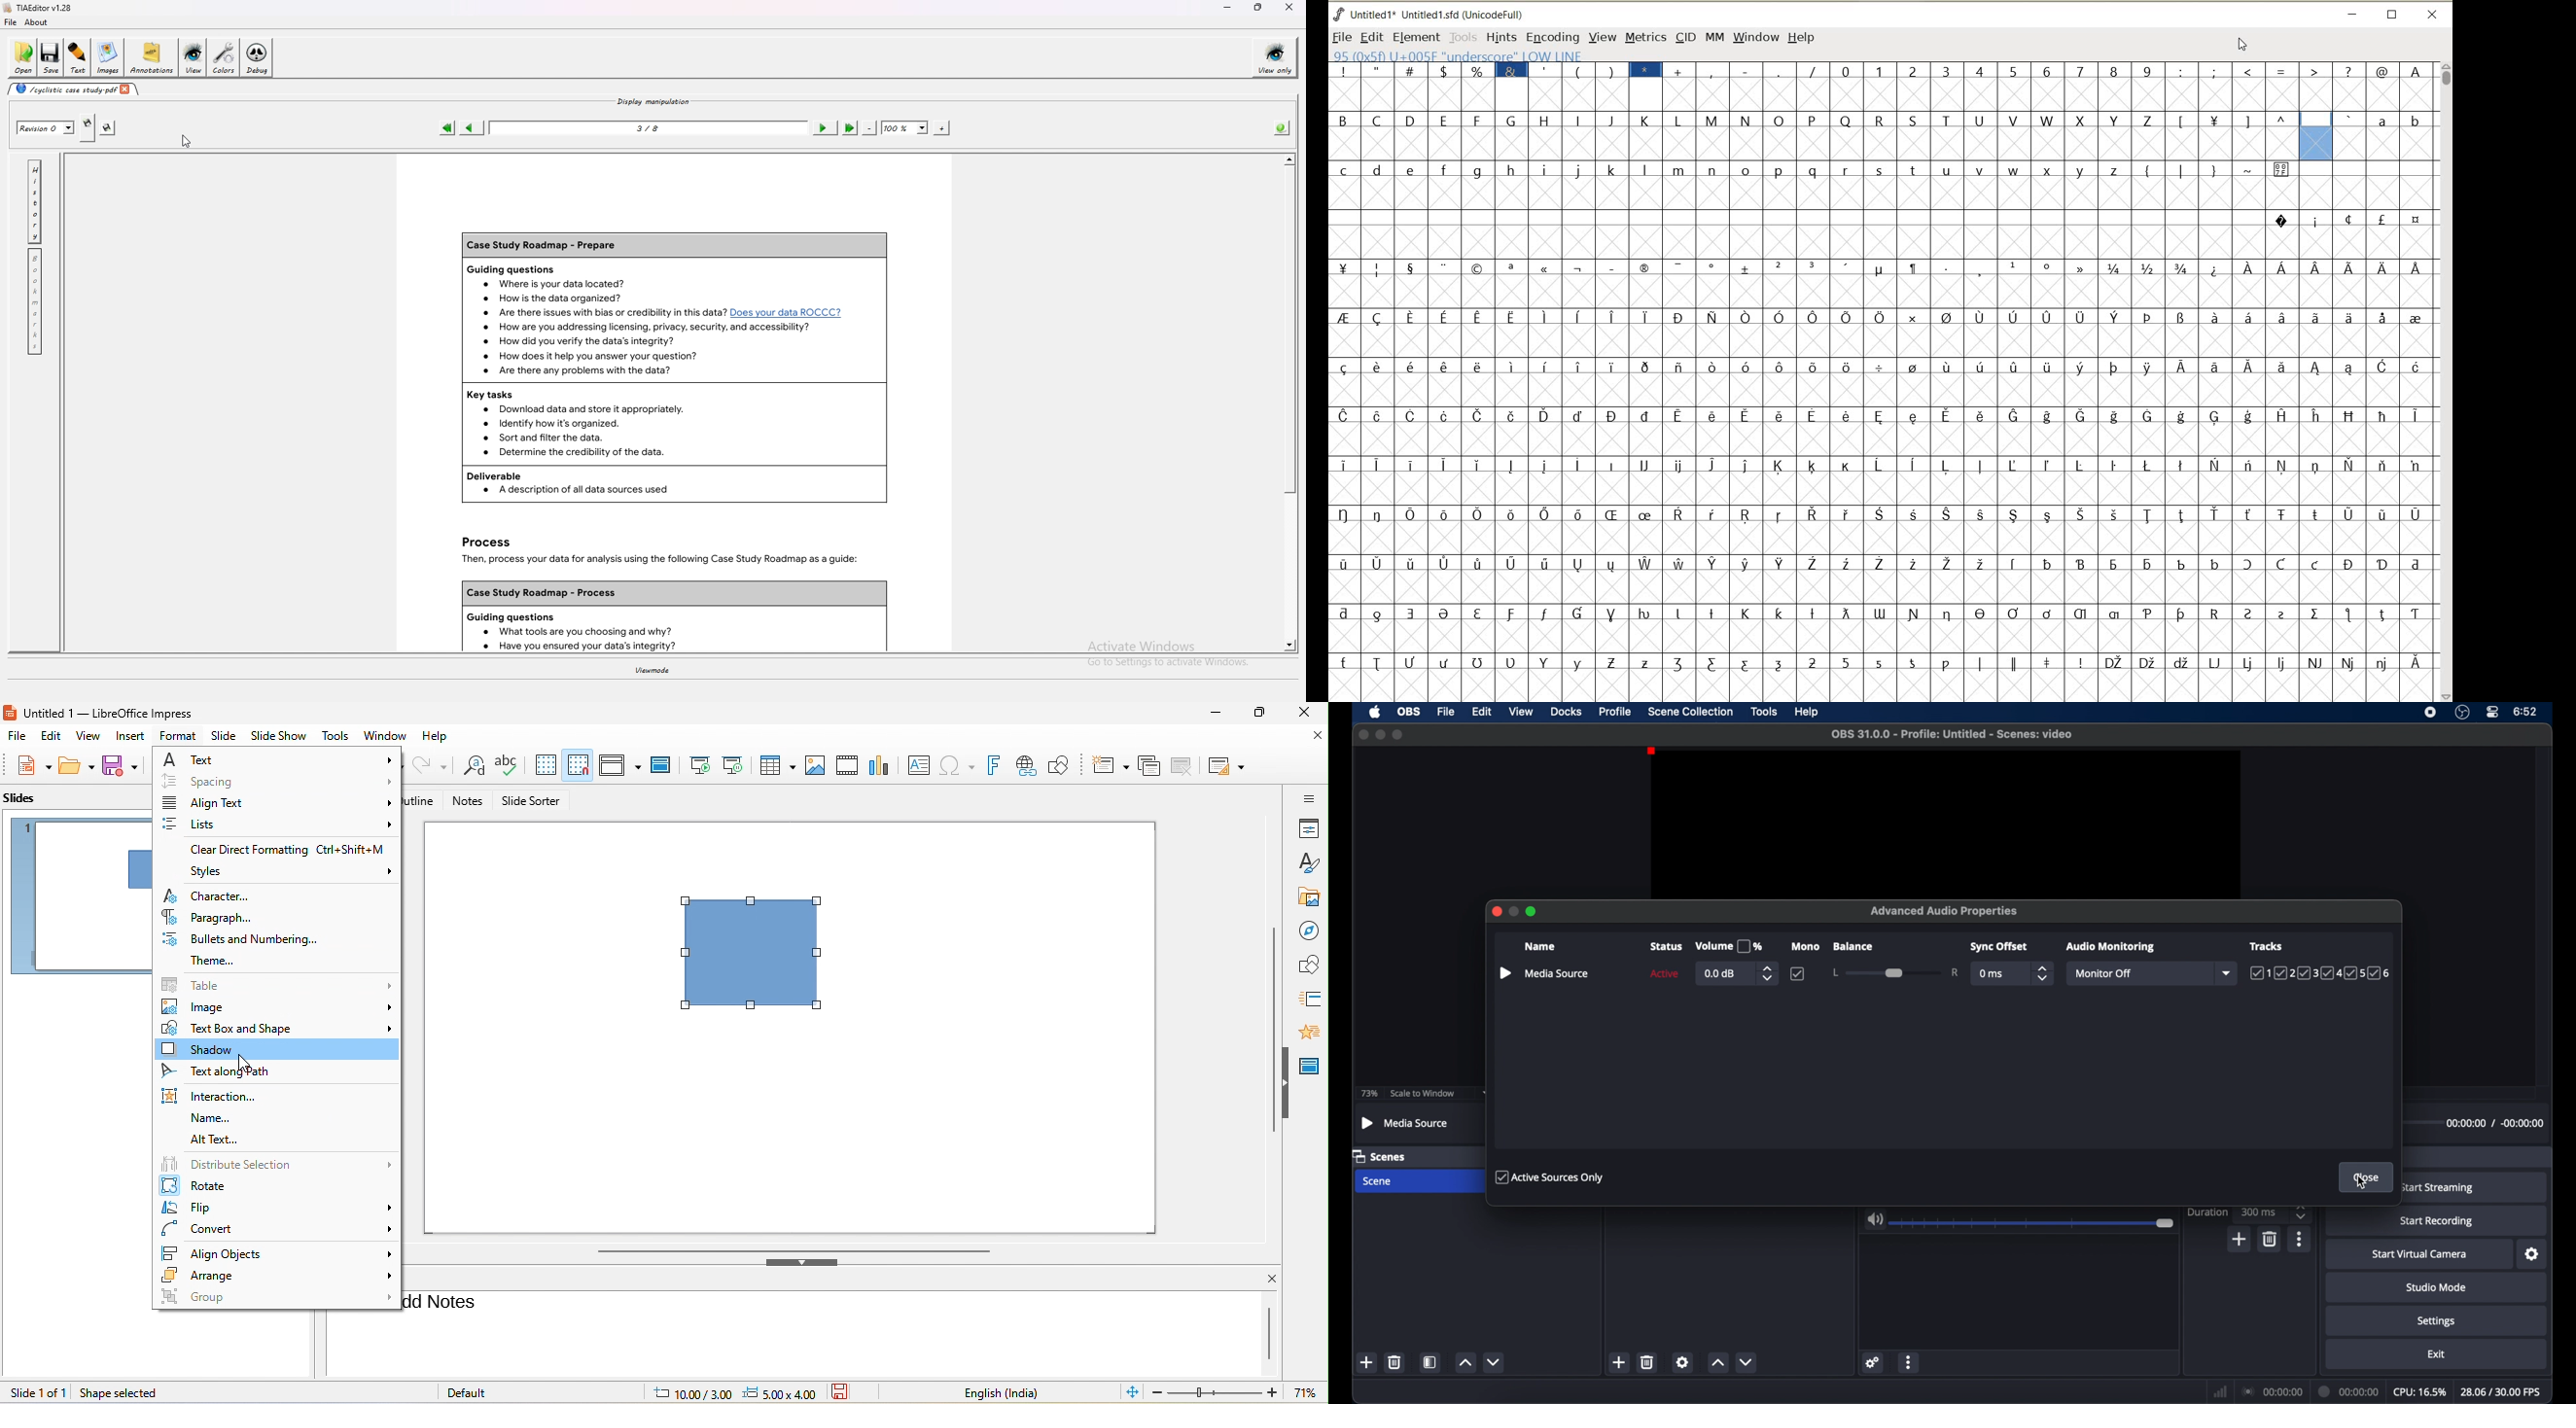 This screenshot has height=1428, width=2576. What do you see at coordinates (2300, 1239) in the screenshot?
I see `more options` at bounding box center [2300, 1239].